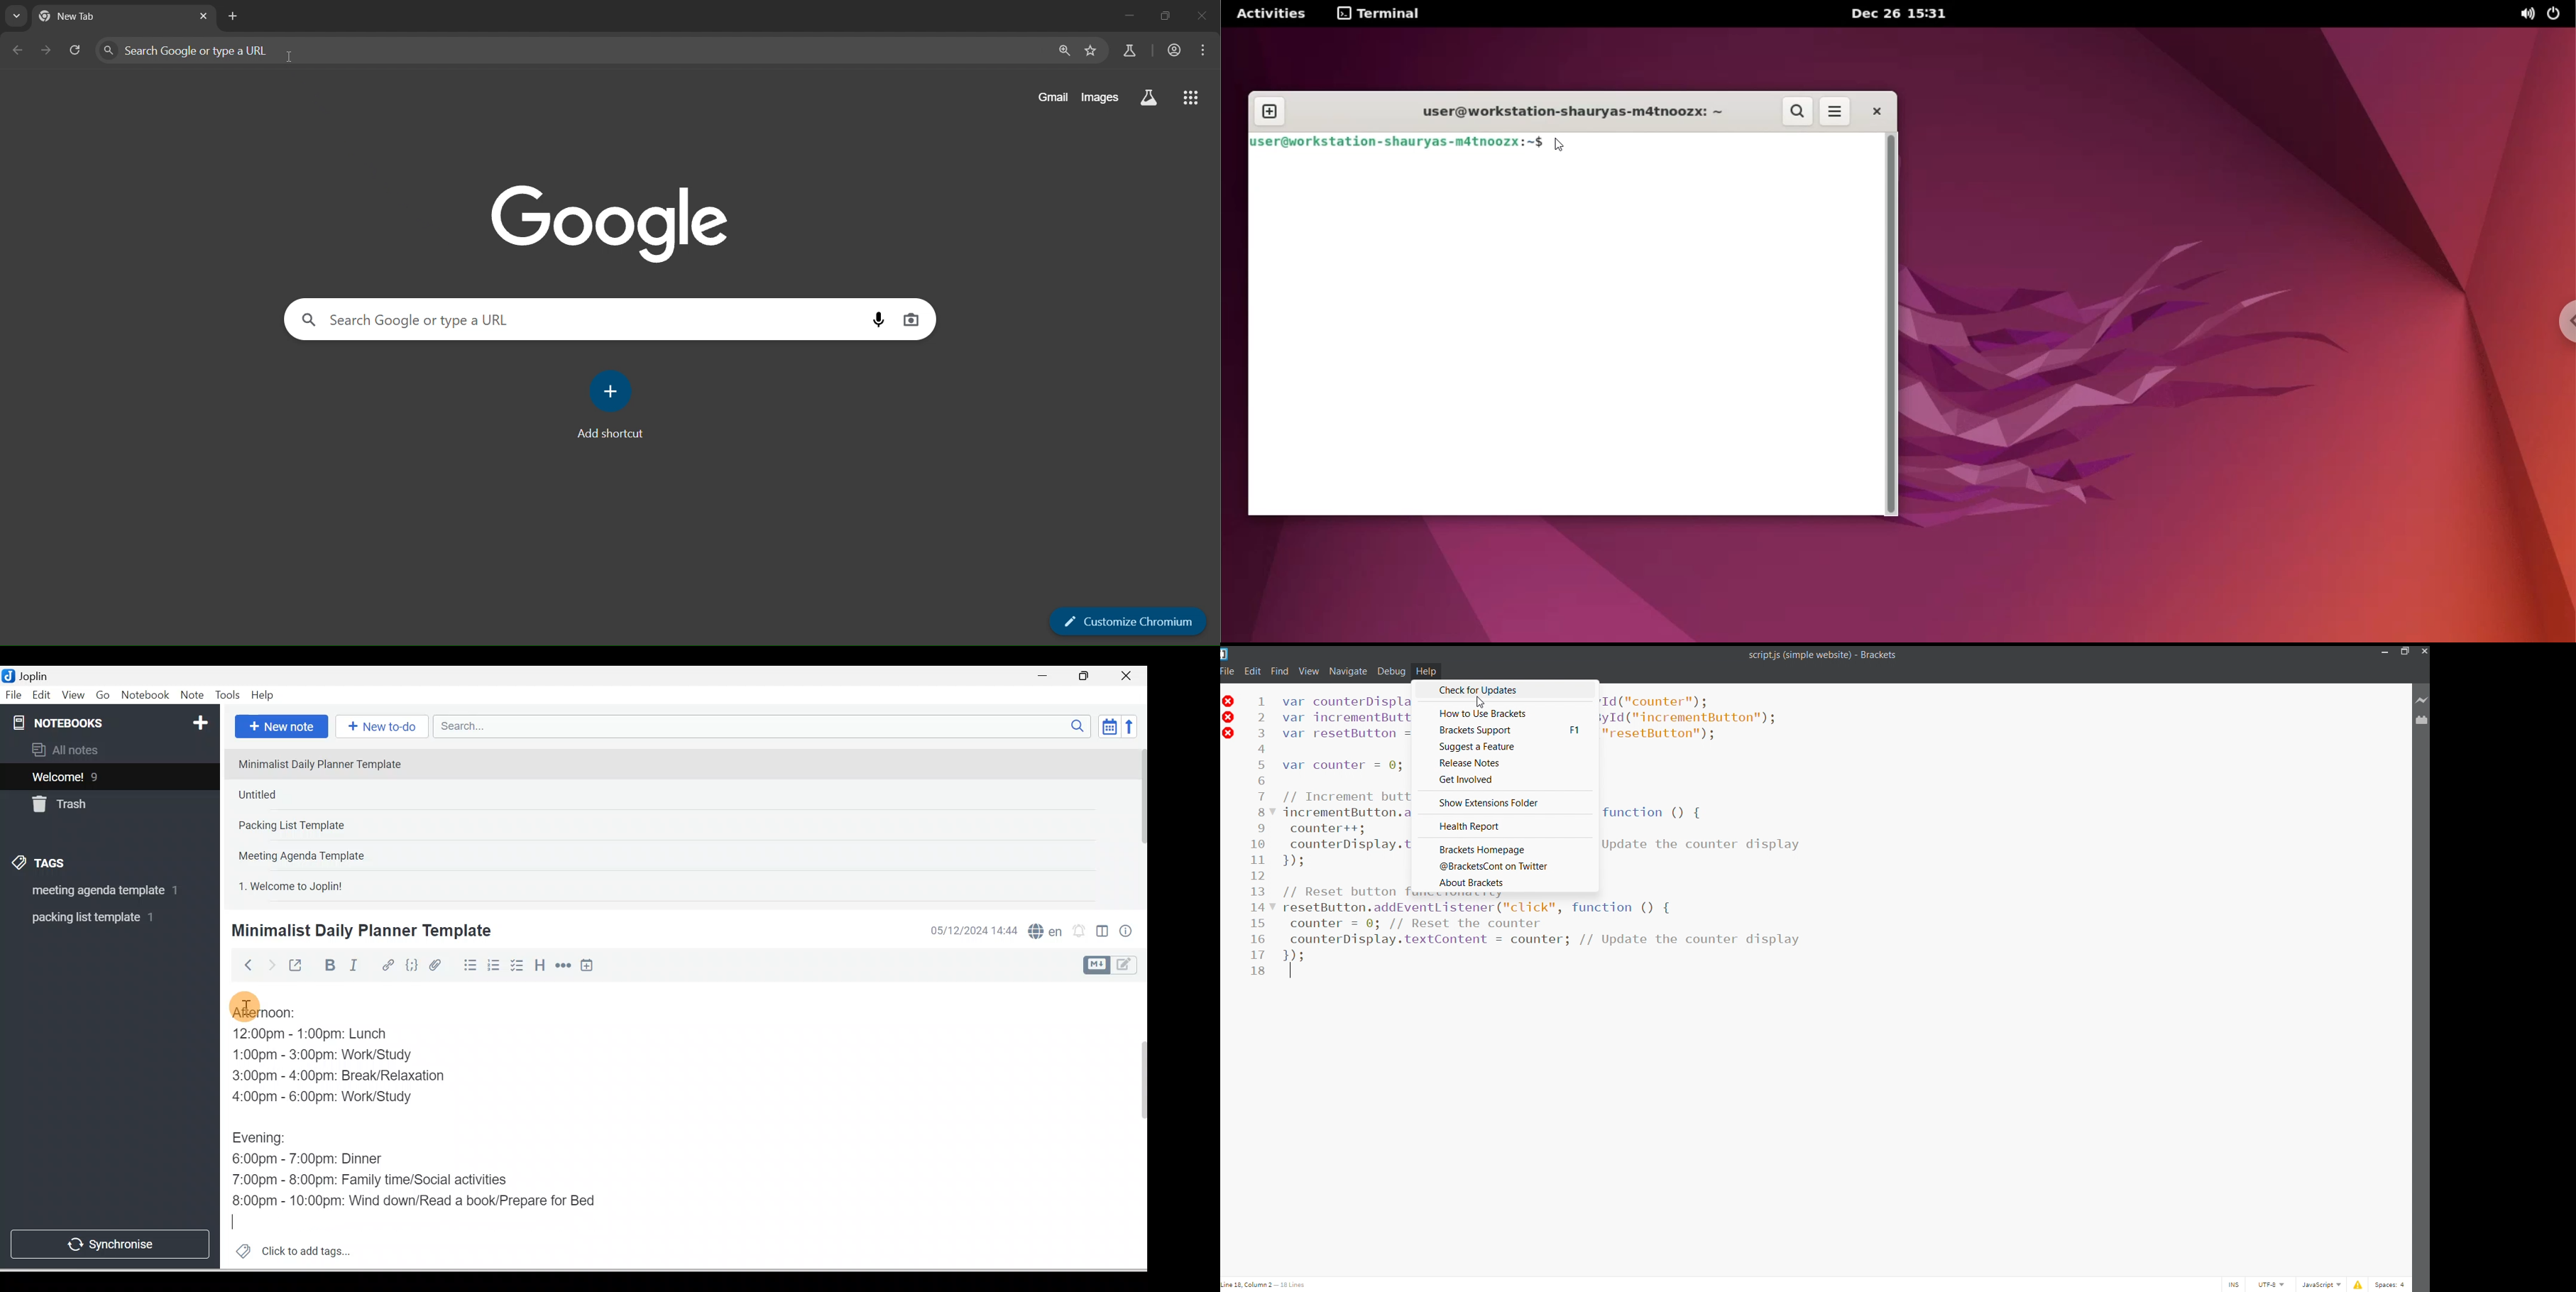 The height and width of the screenshot is (1316, 2576). I want to click on Notes, so click(101, 774).